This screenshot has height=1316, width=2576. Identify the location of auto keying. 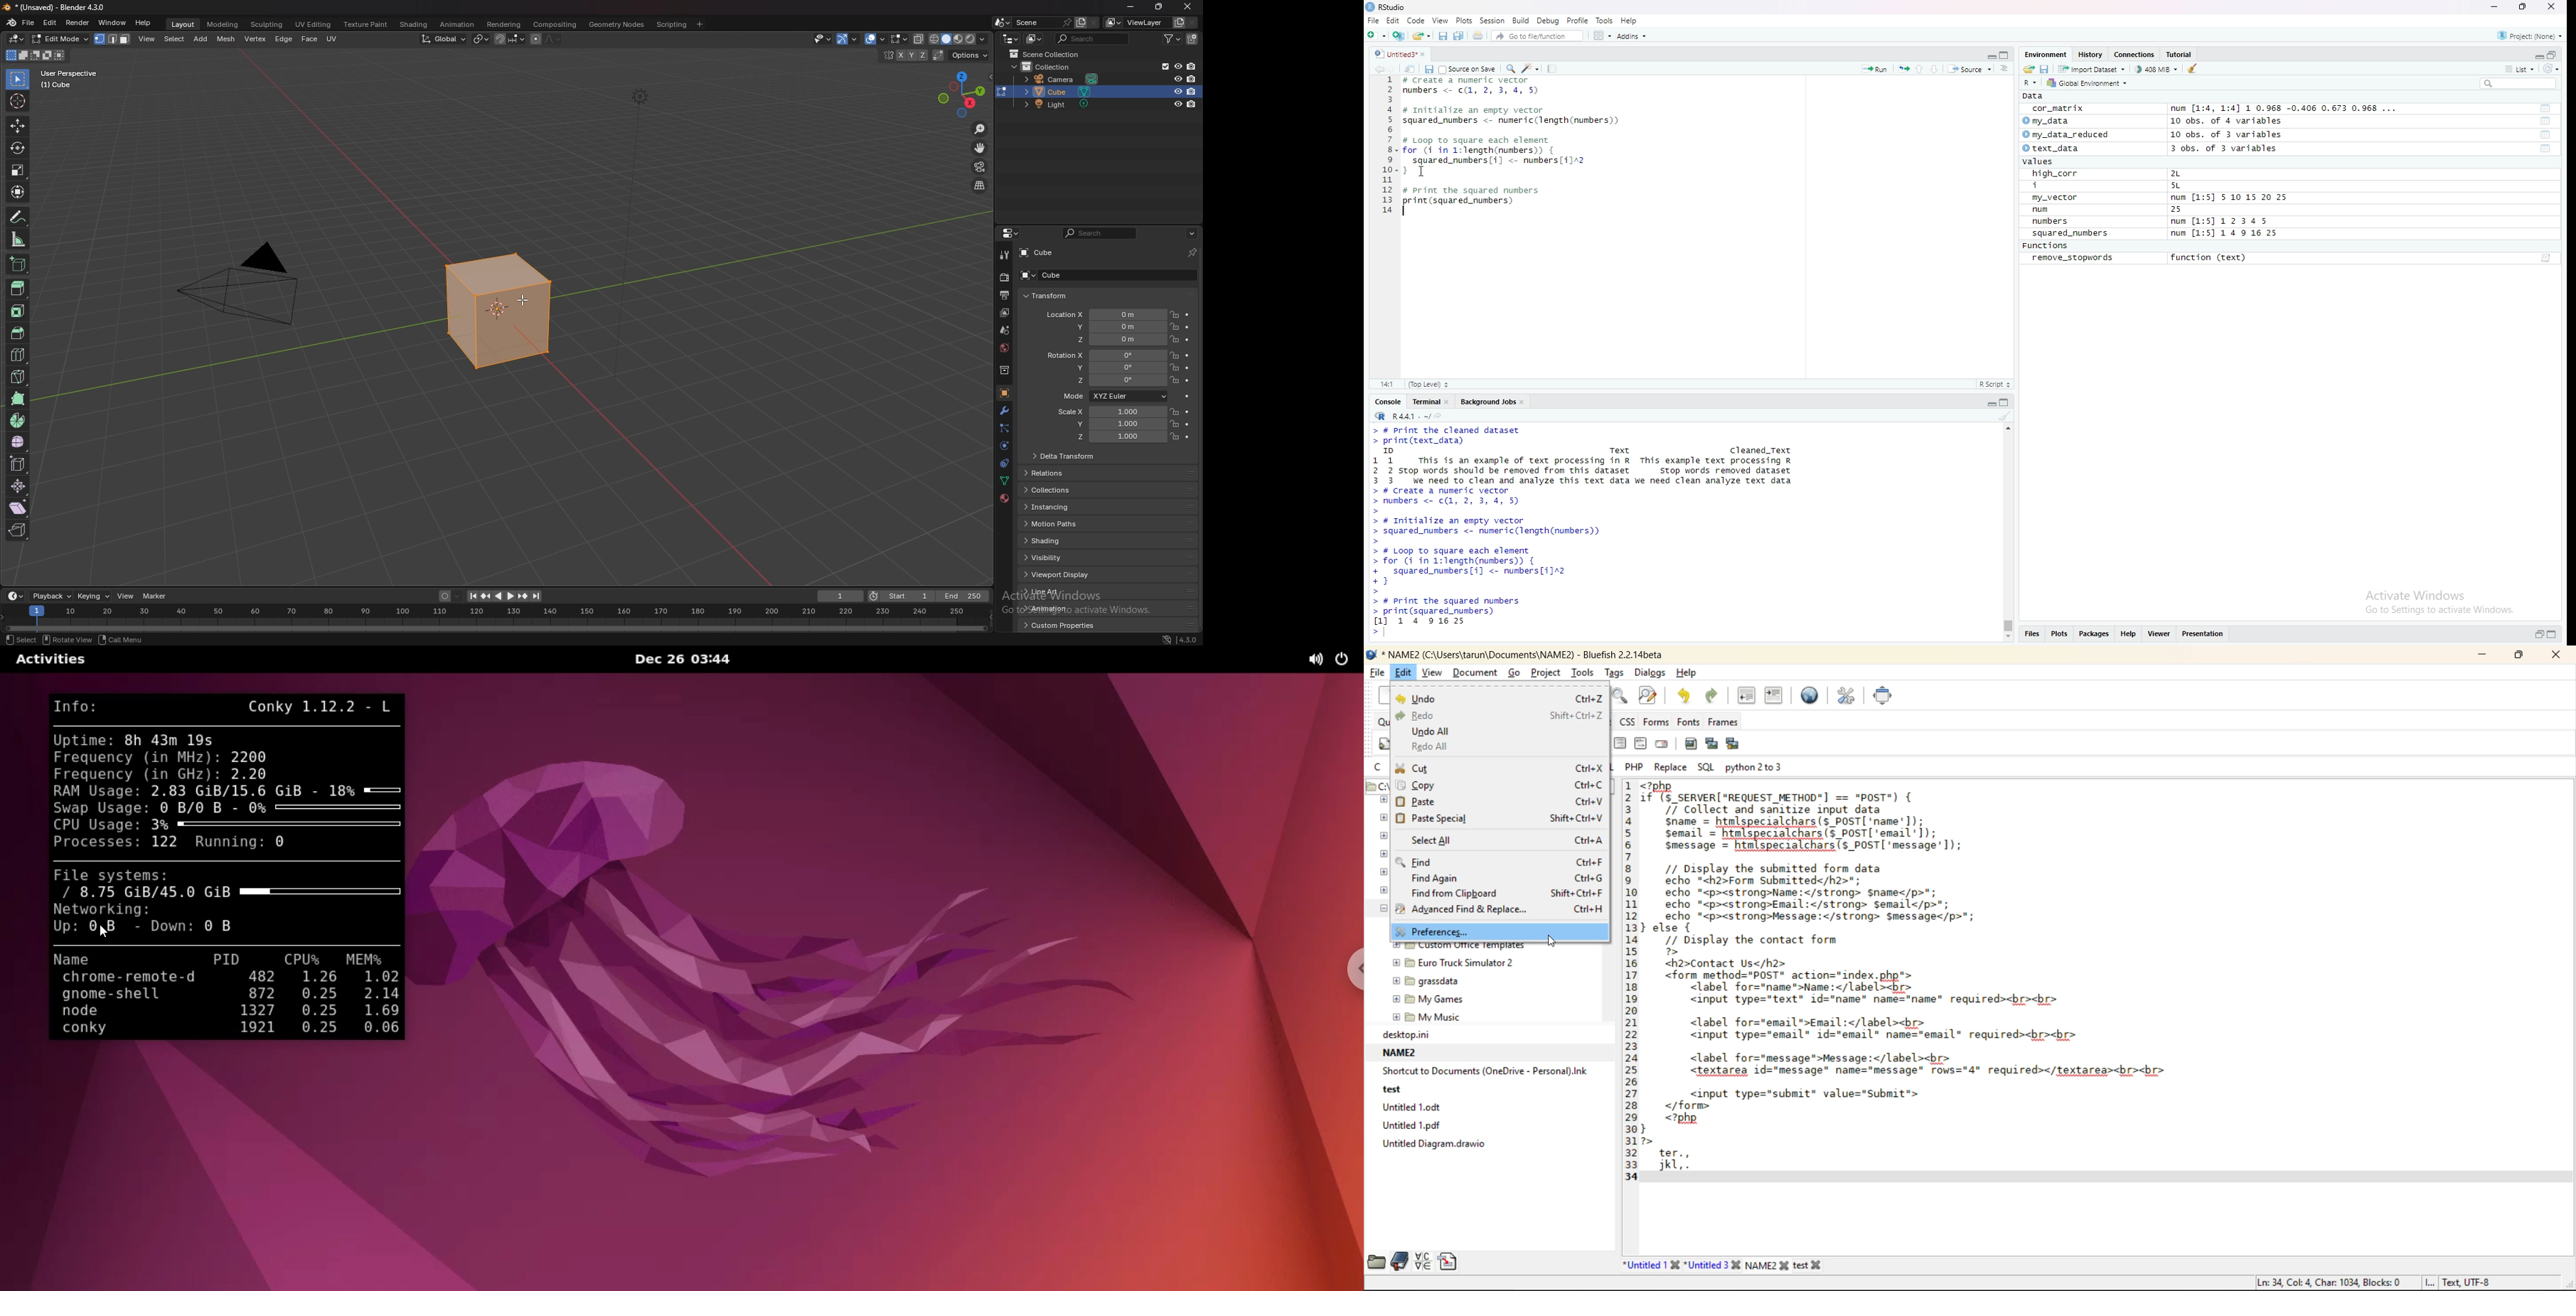
(450, 596).